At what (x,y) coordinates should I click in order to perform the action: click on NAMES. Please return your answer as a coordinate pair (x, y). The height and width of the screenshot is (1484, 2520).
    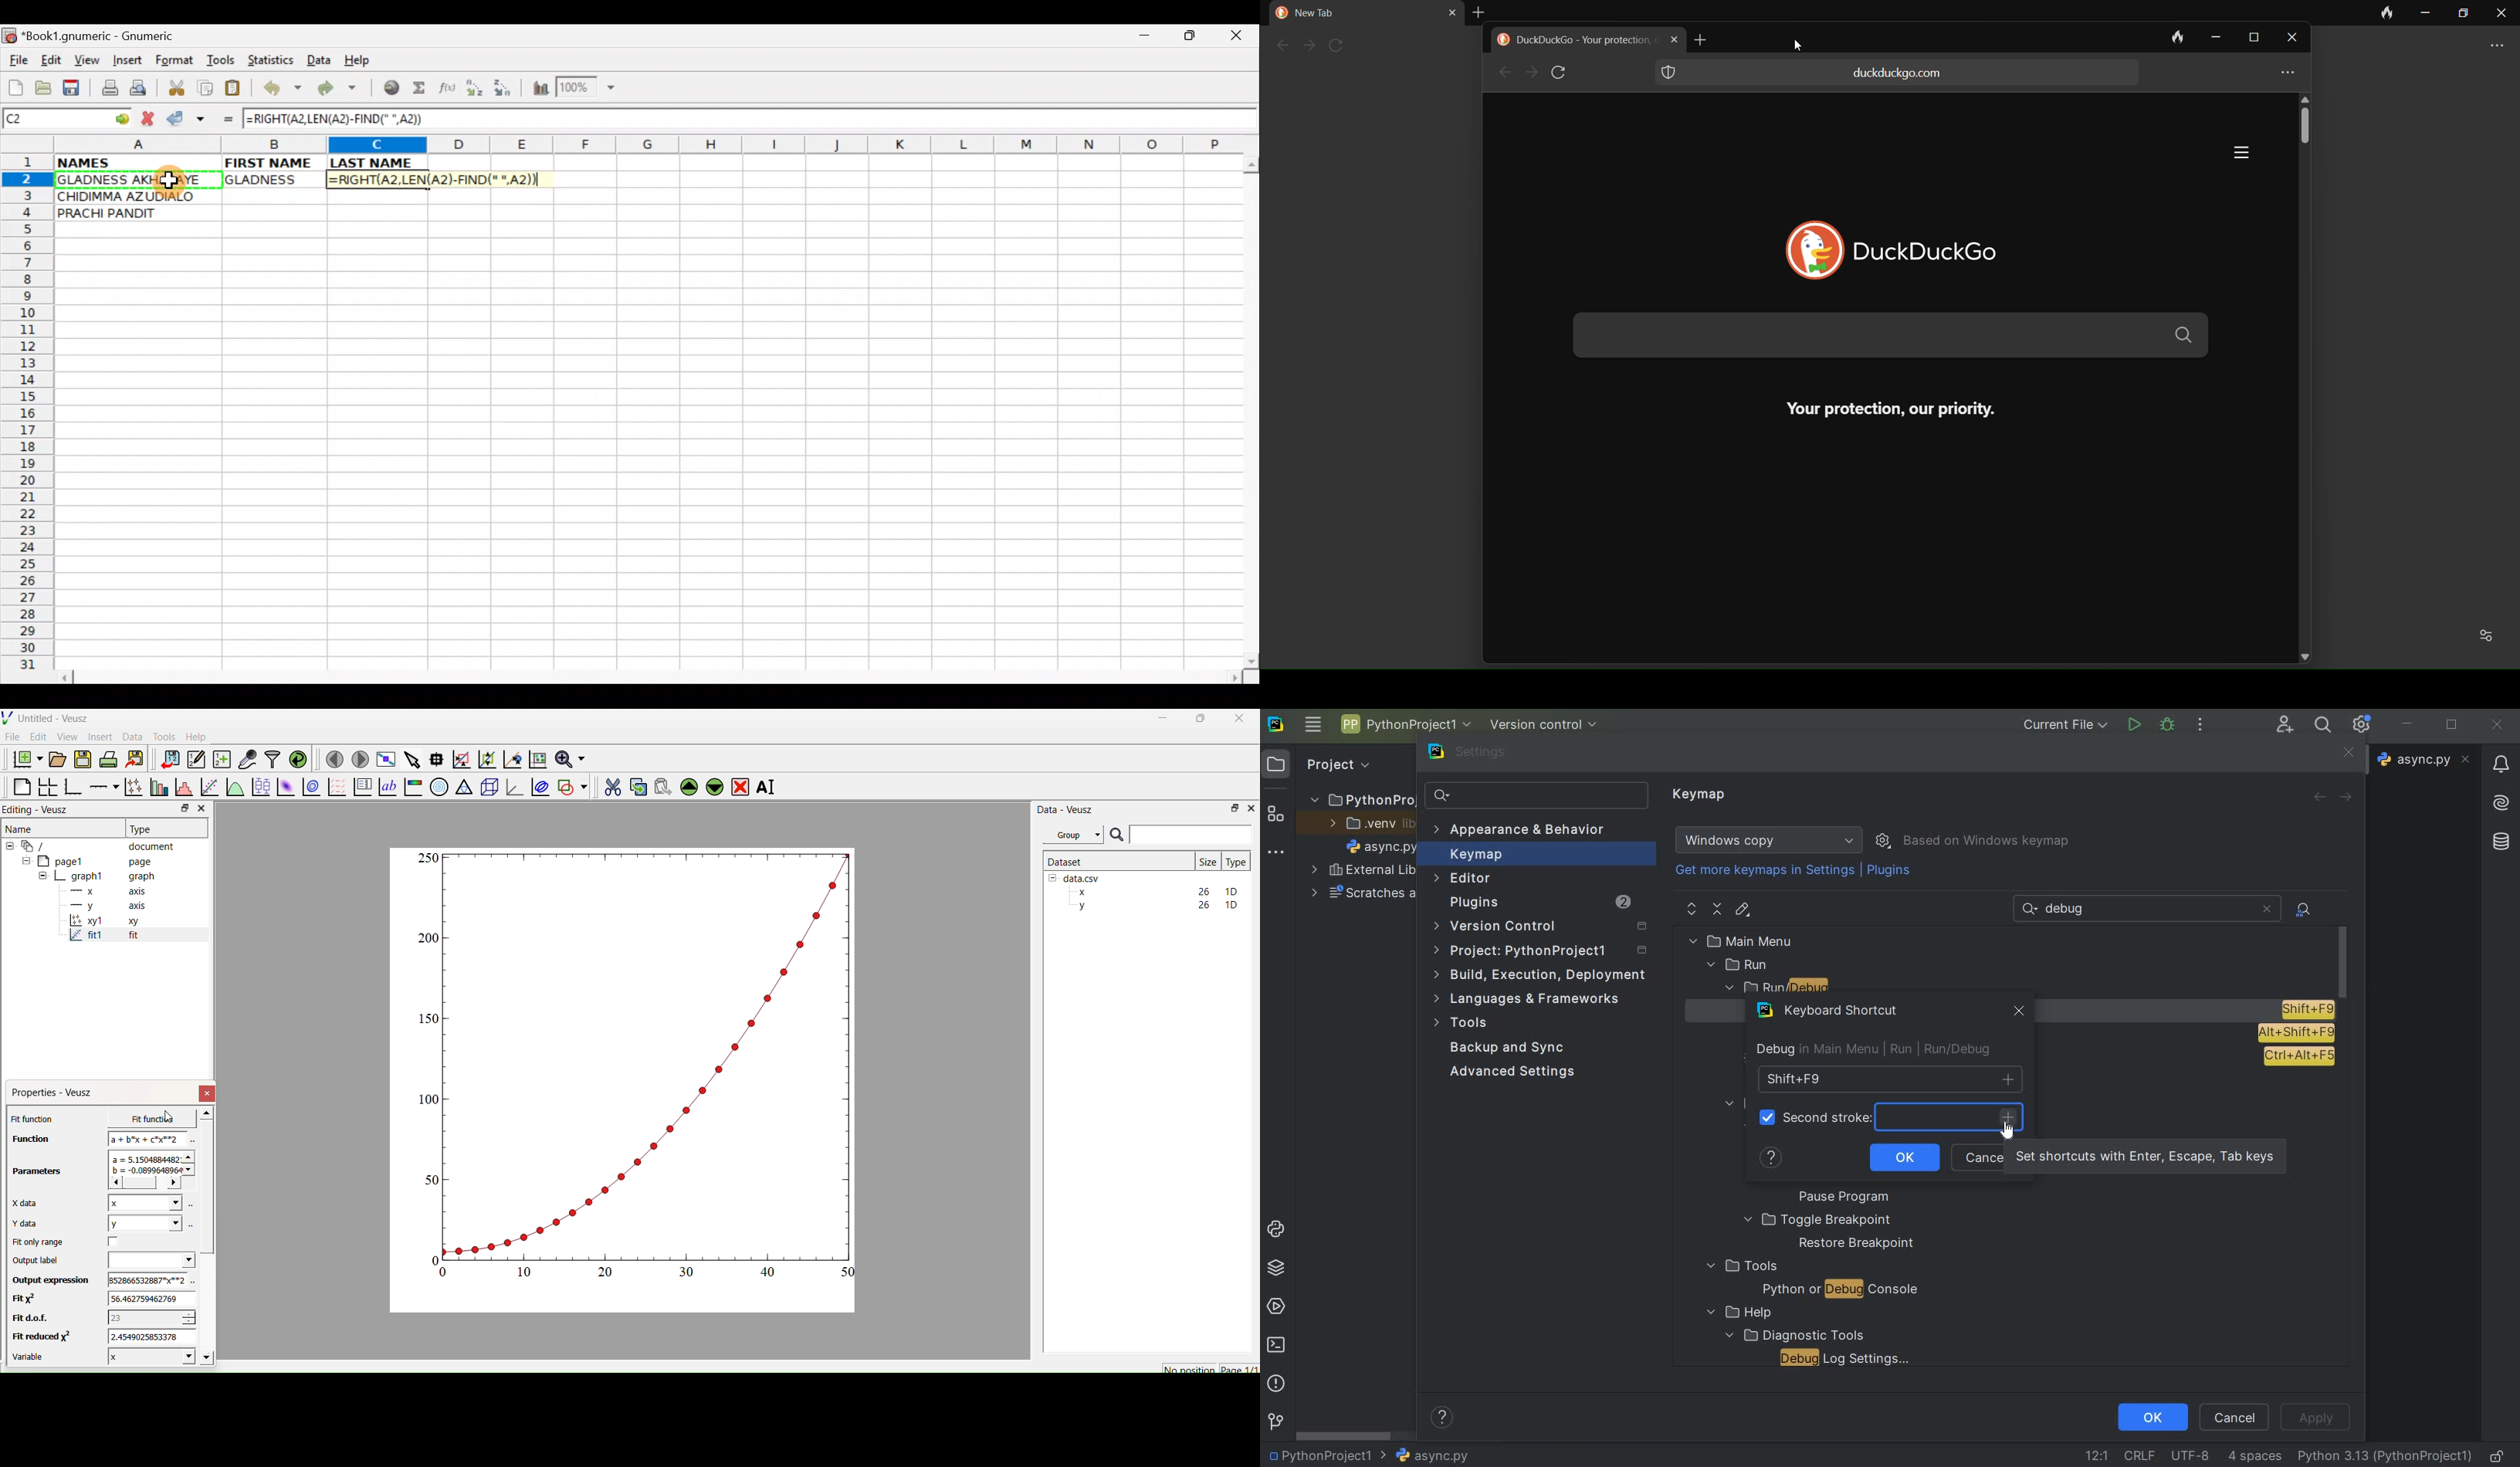
    Looking at the image, I should click on (123, 161).